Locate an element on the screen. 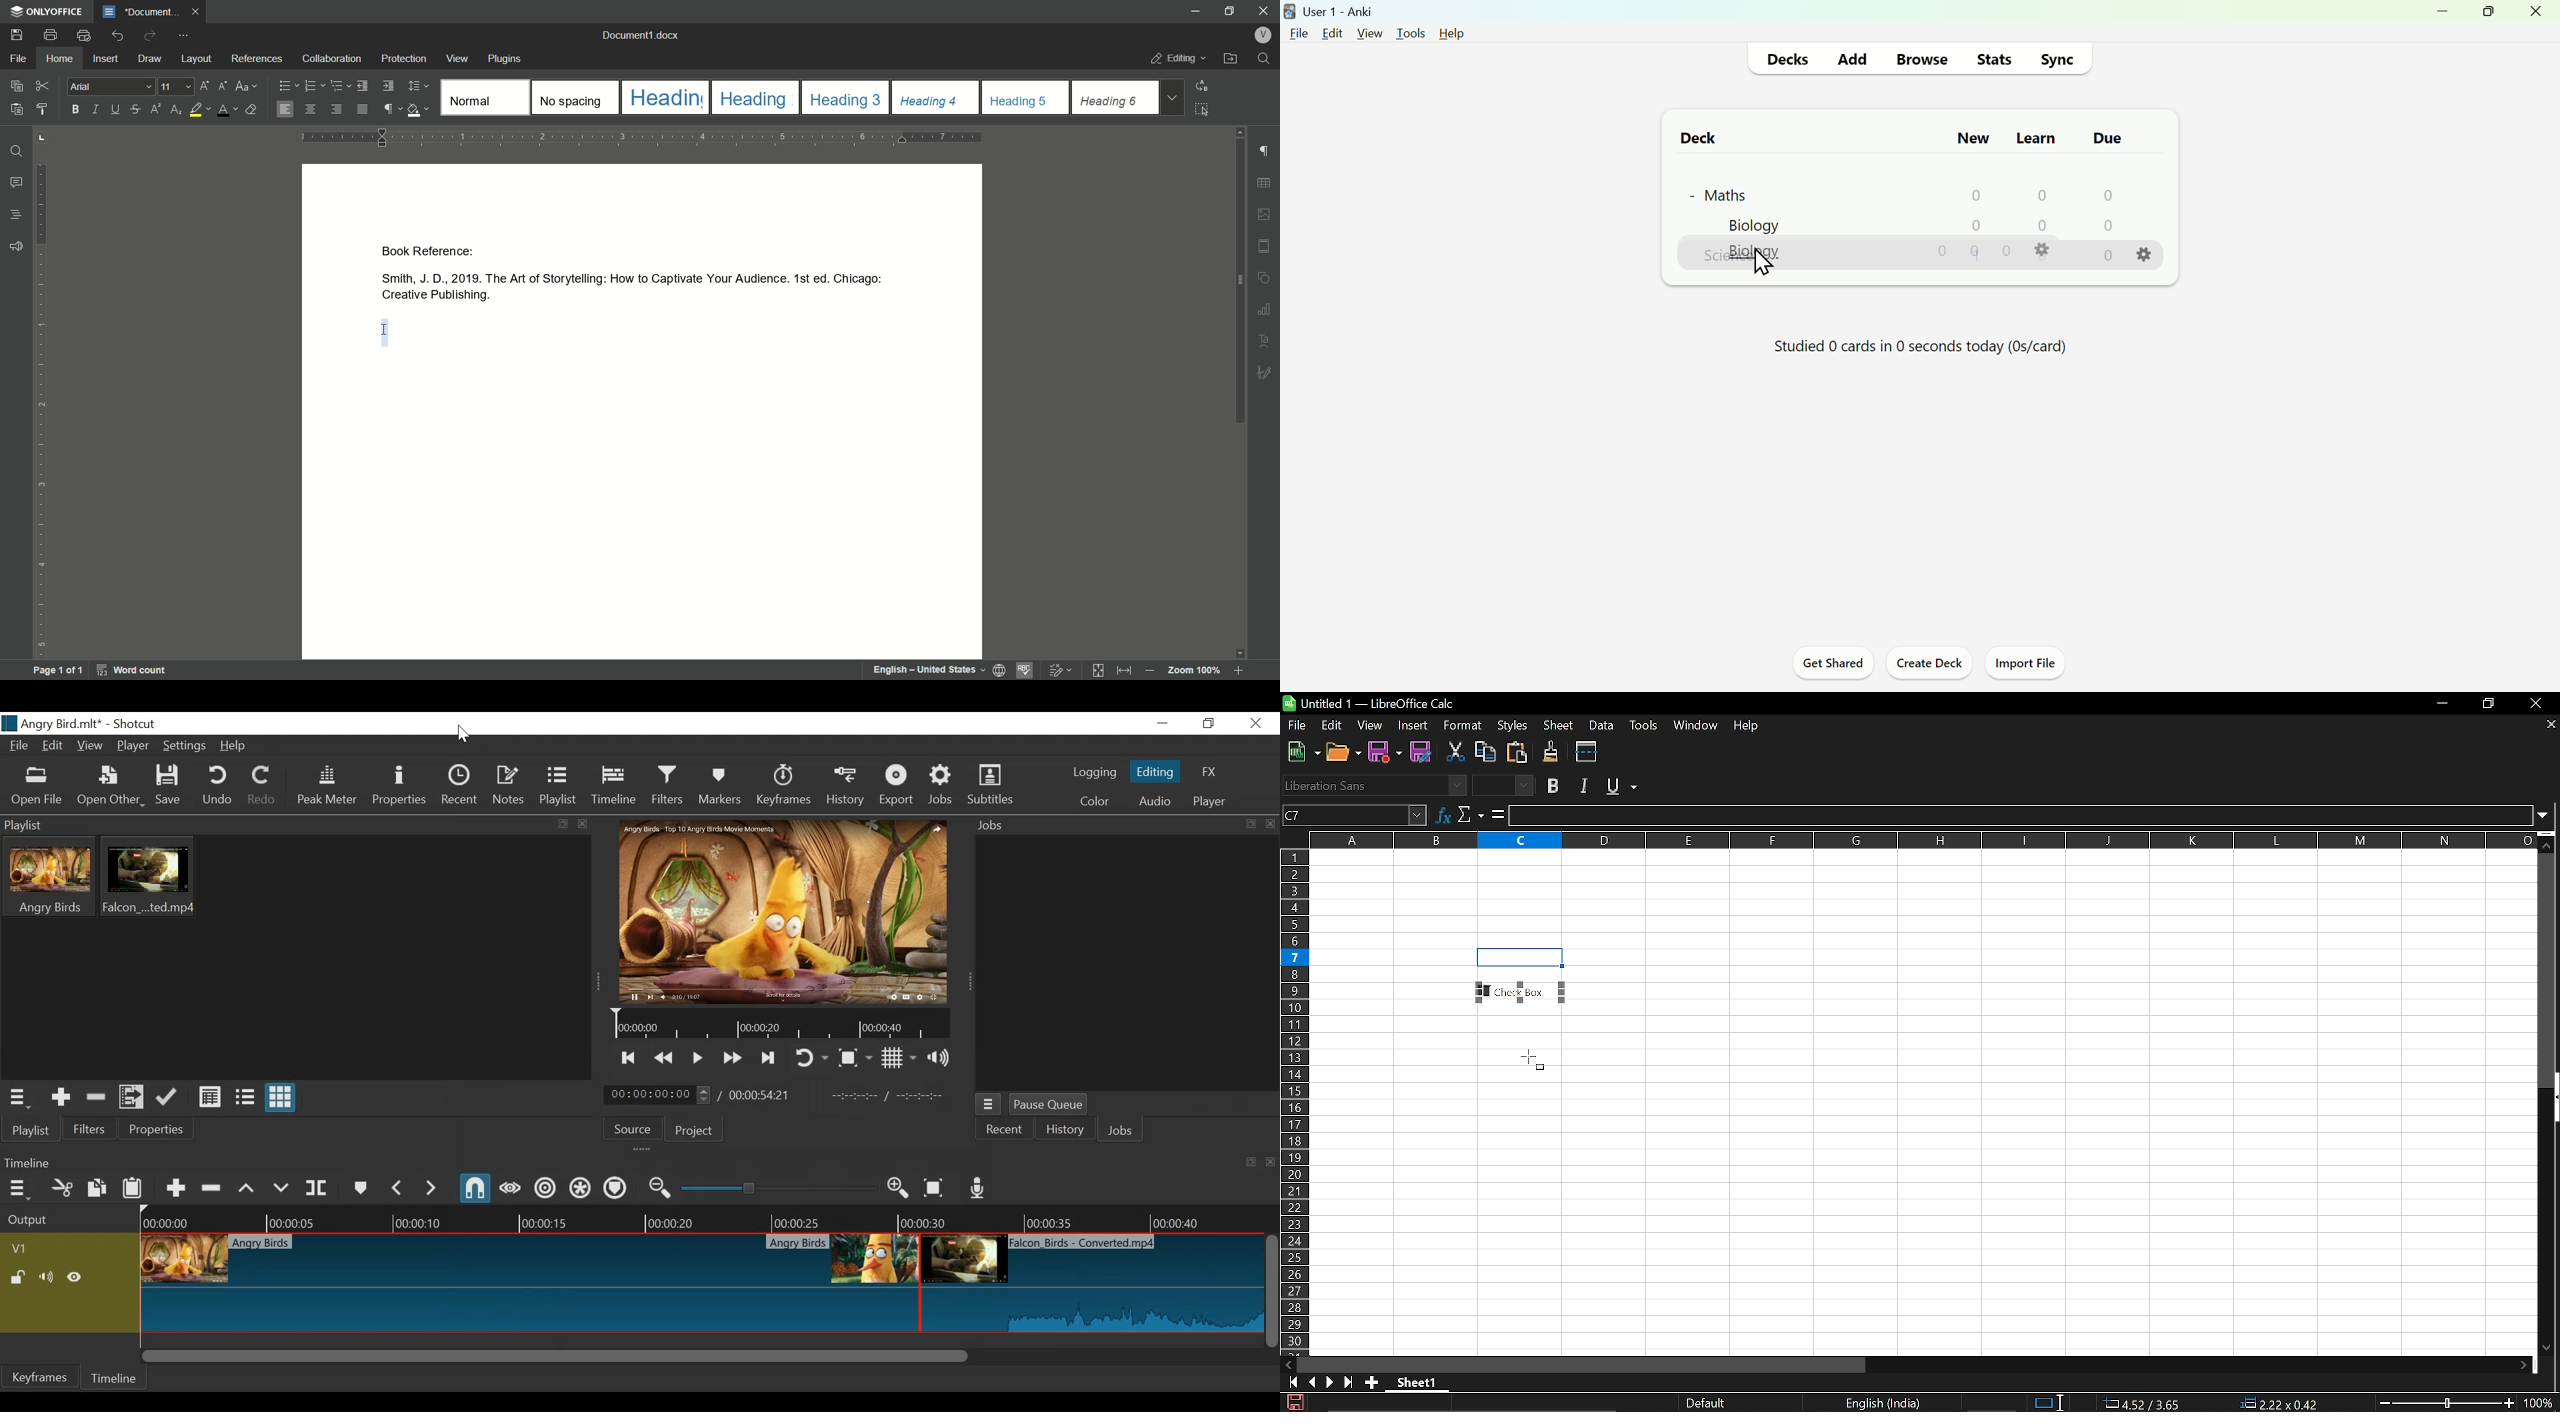 This screenshot has height=1428, width=2576. font color is located at coordinates (227, 111).